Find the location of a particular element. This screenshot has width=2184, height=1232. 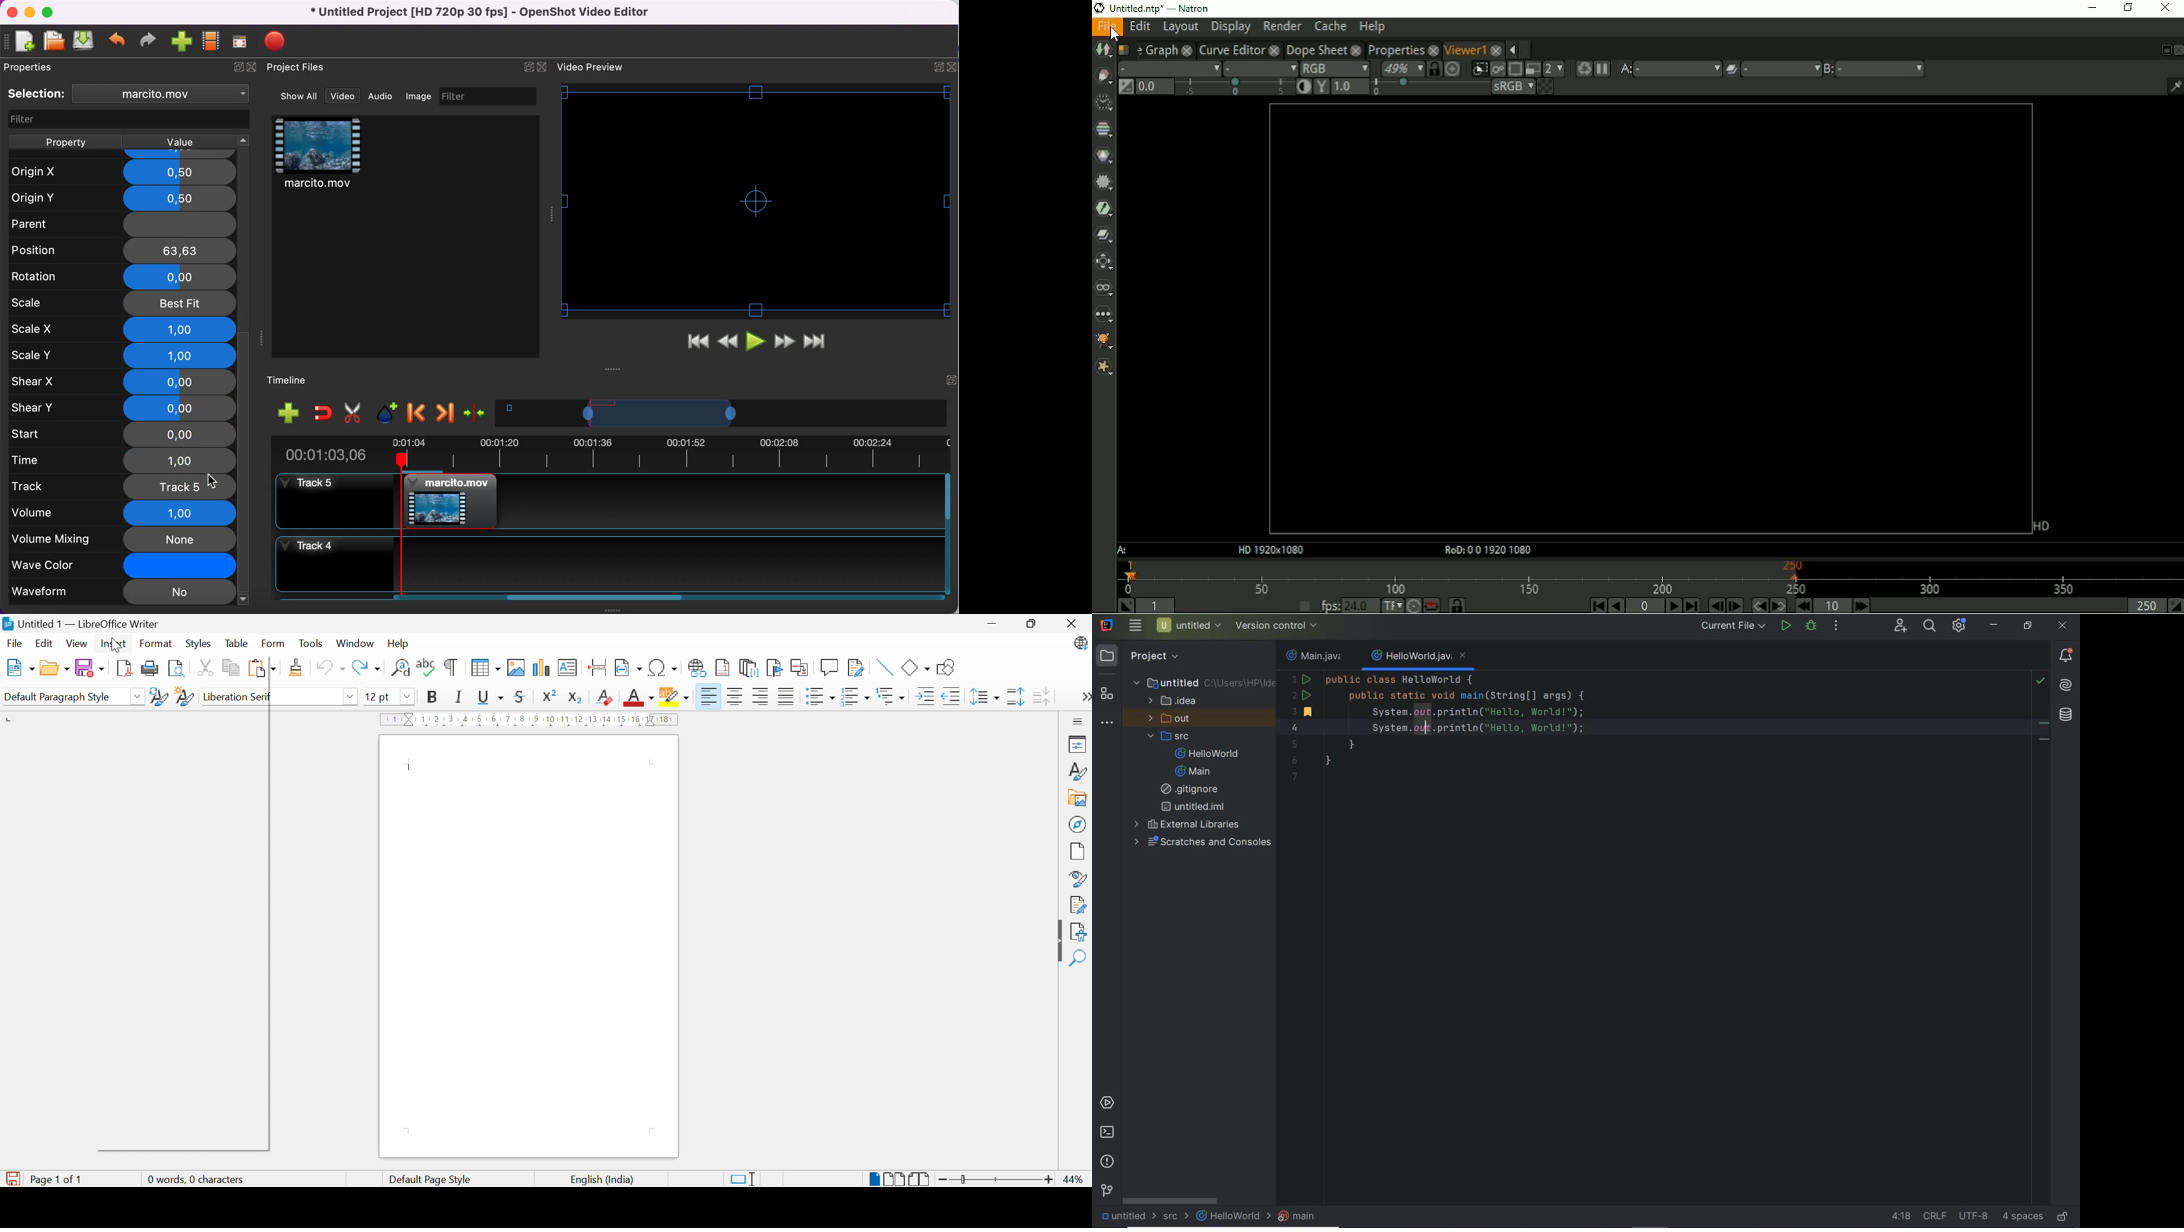

wave form no is located at coordinates (122, 593).